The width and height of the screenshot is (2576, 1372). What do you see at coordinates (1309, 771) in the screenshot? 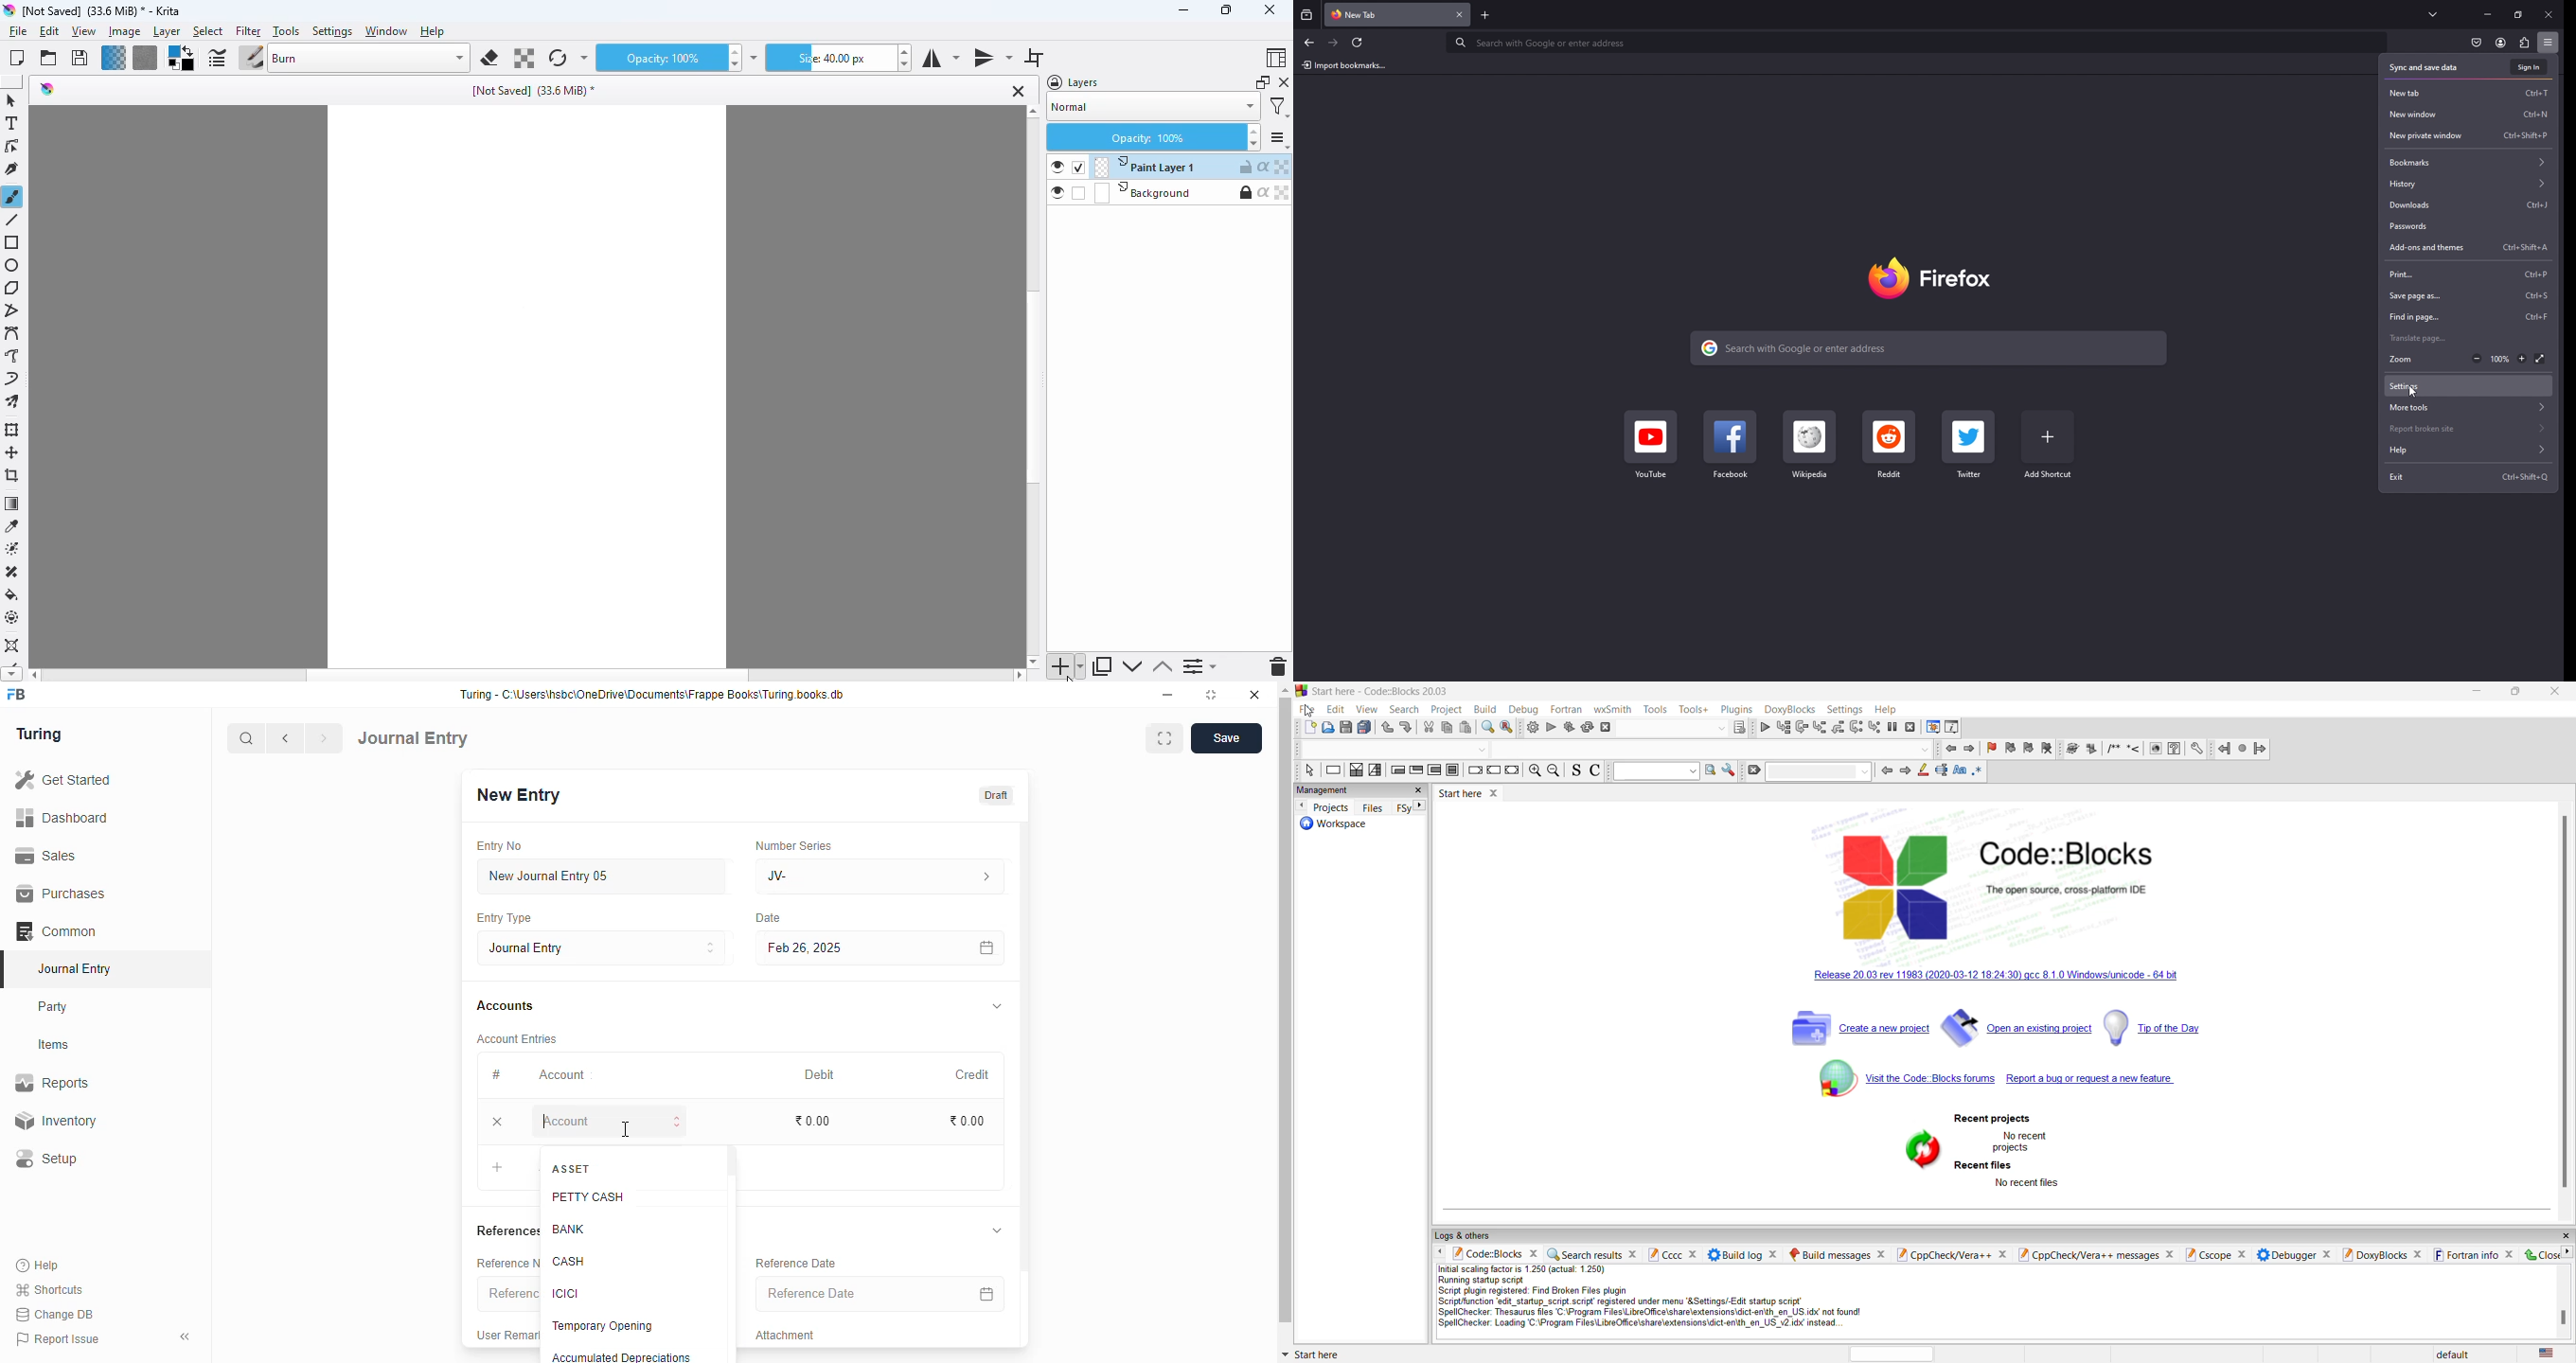
I see `select` at bounding box center [1309, 771].